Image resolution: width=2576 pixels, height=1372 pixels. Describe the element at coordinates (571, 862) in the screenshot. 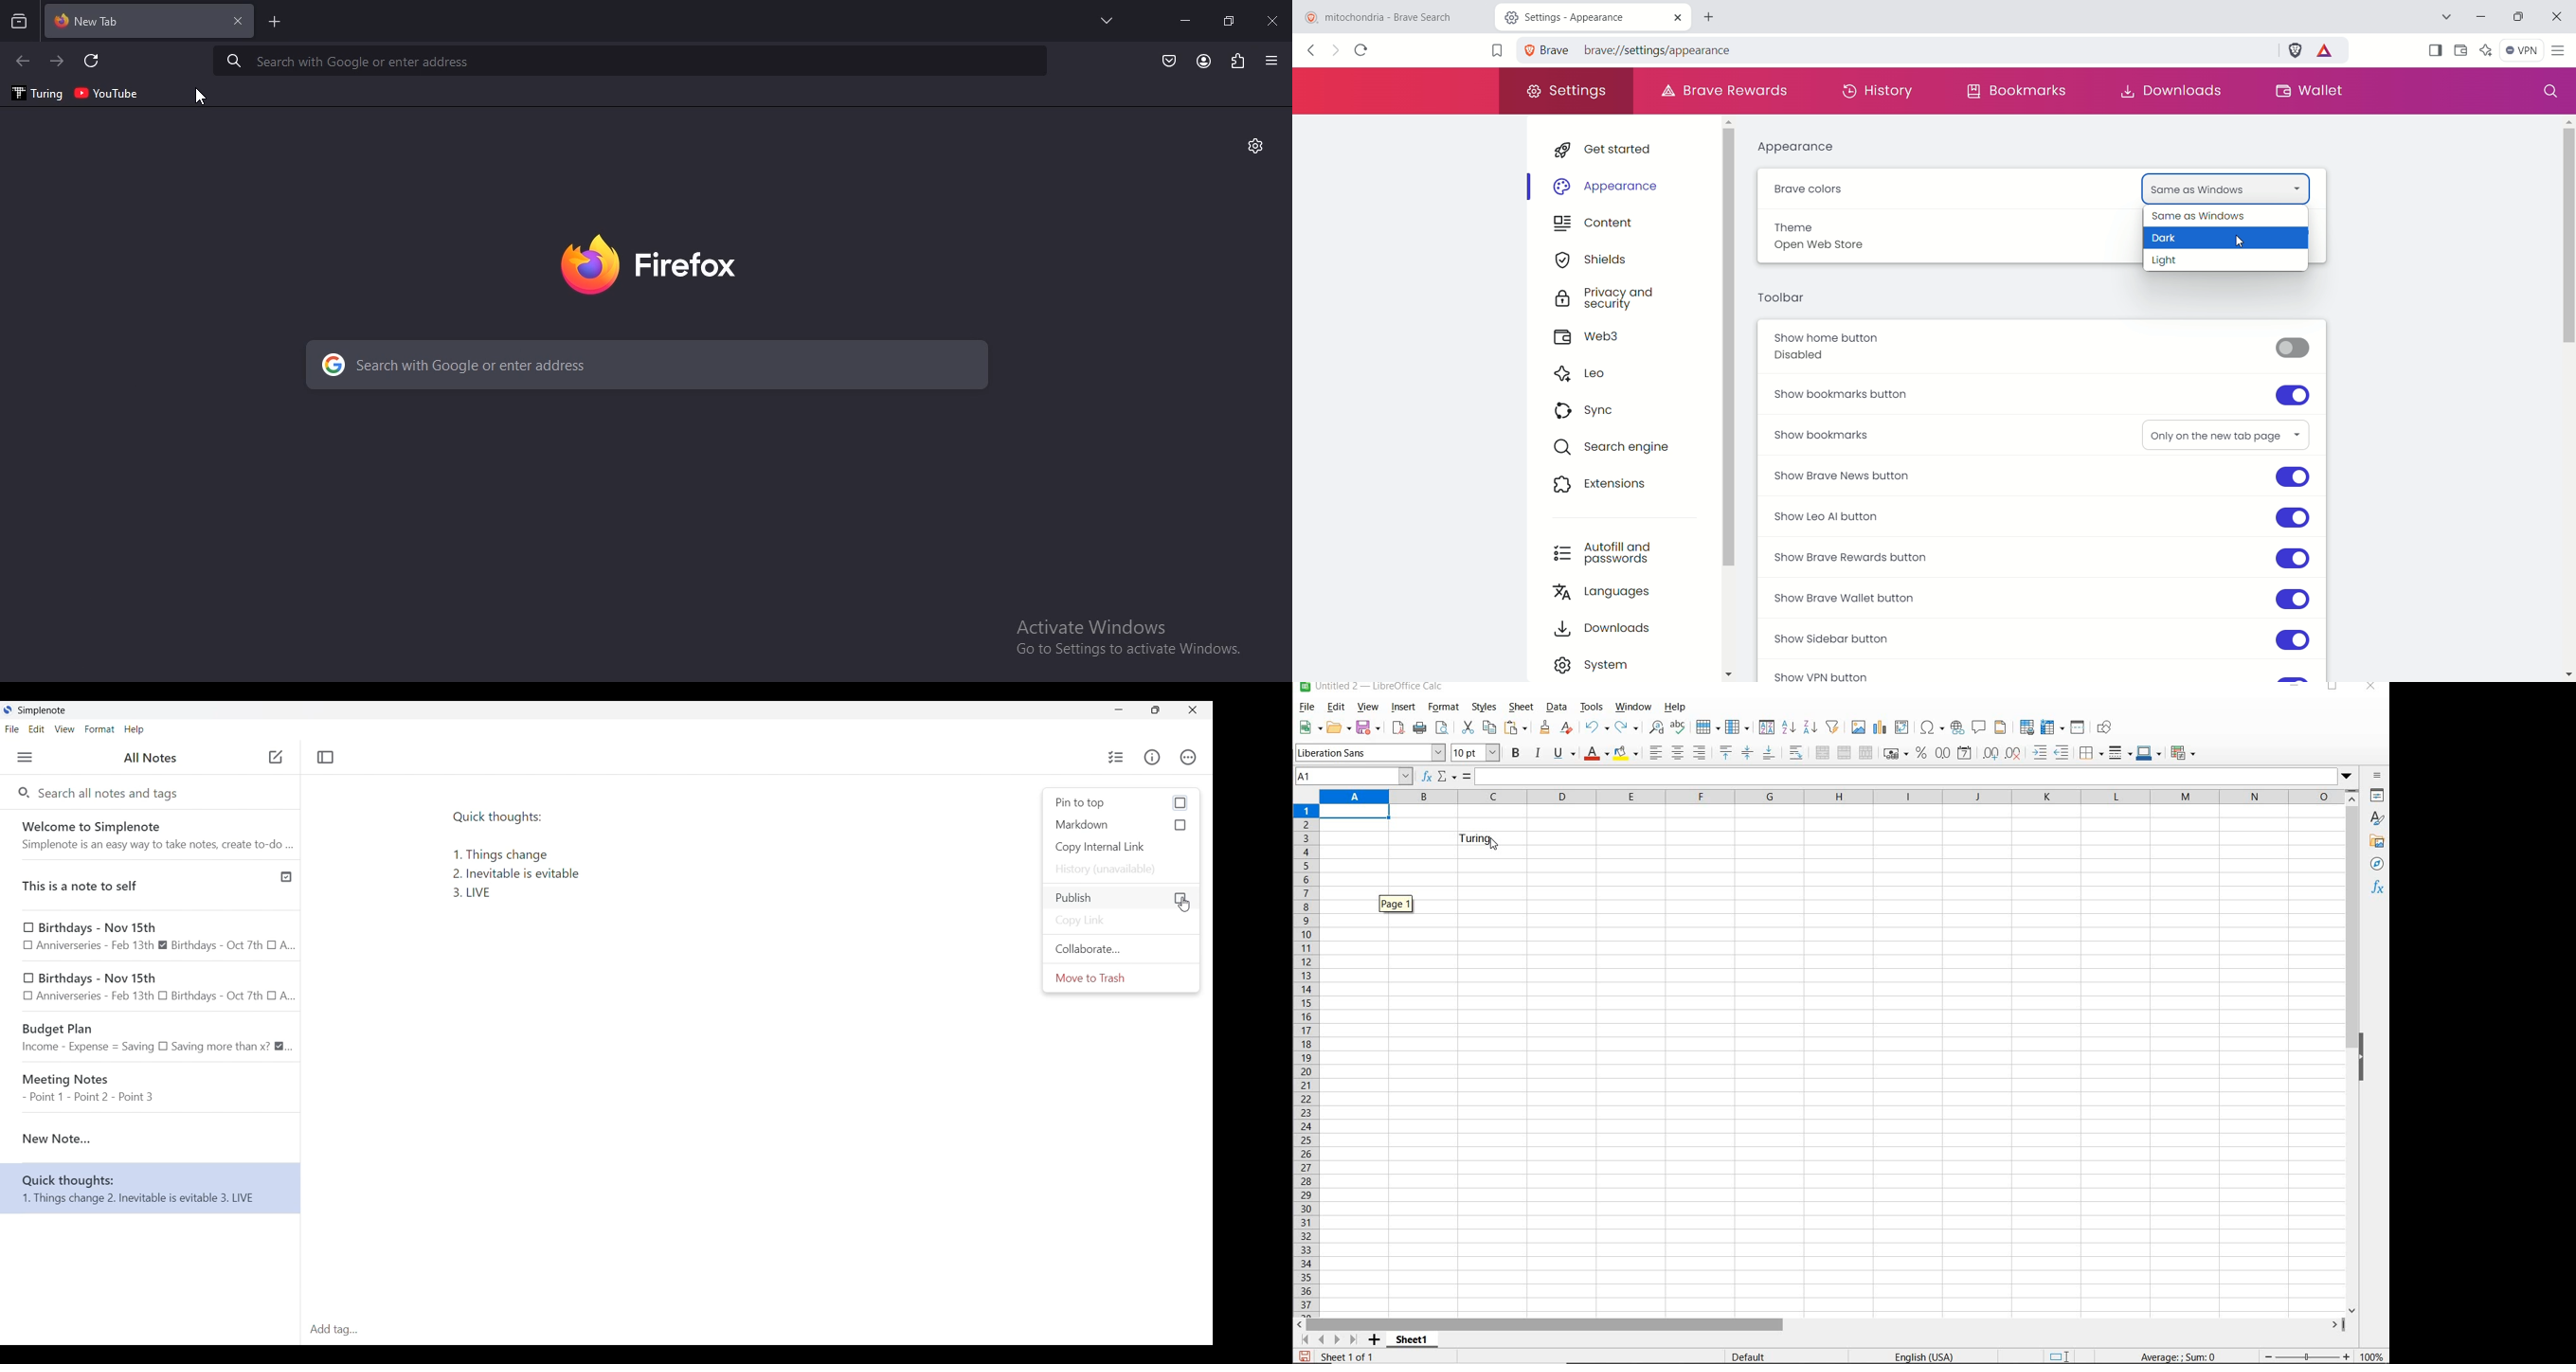

I see `Text pasted` at that location.